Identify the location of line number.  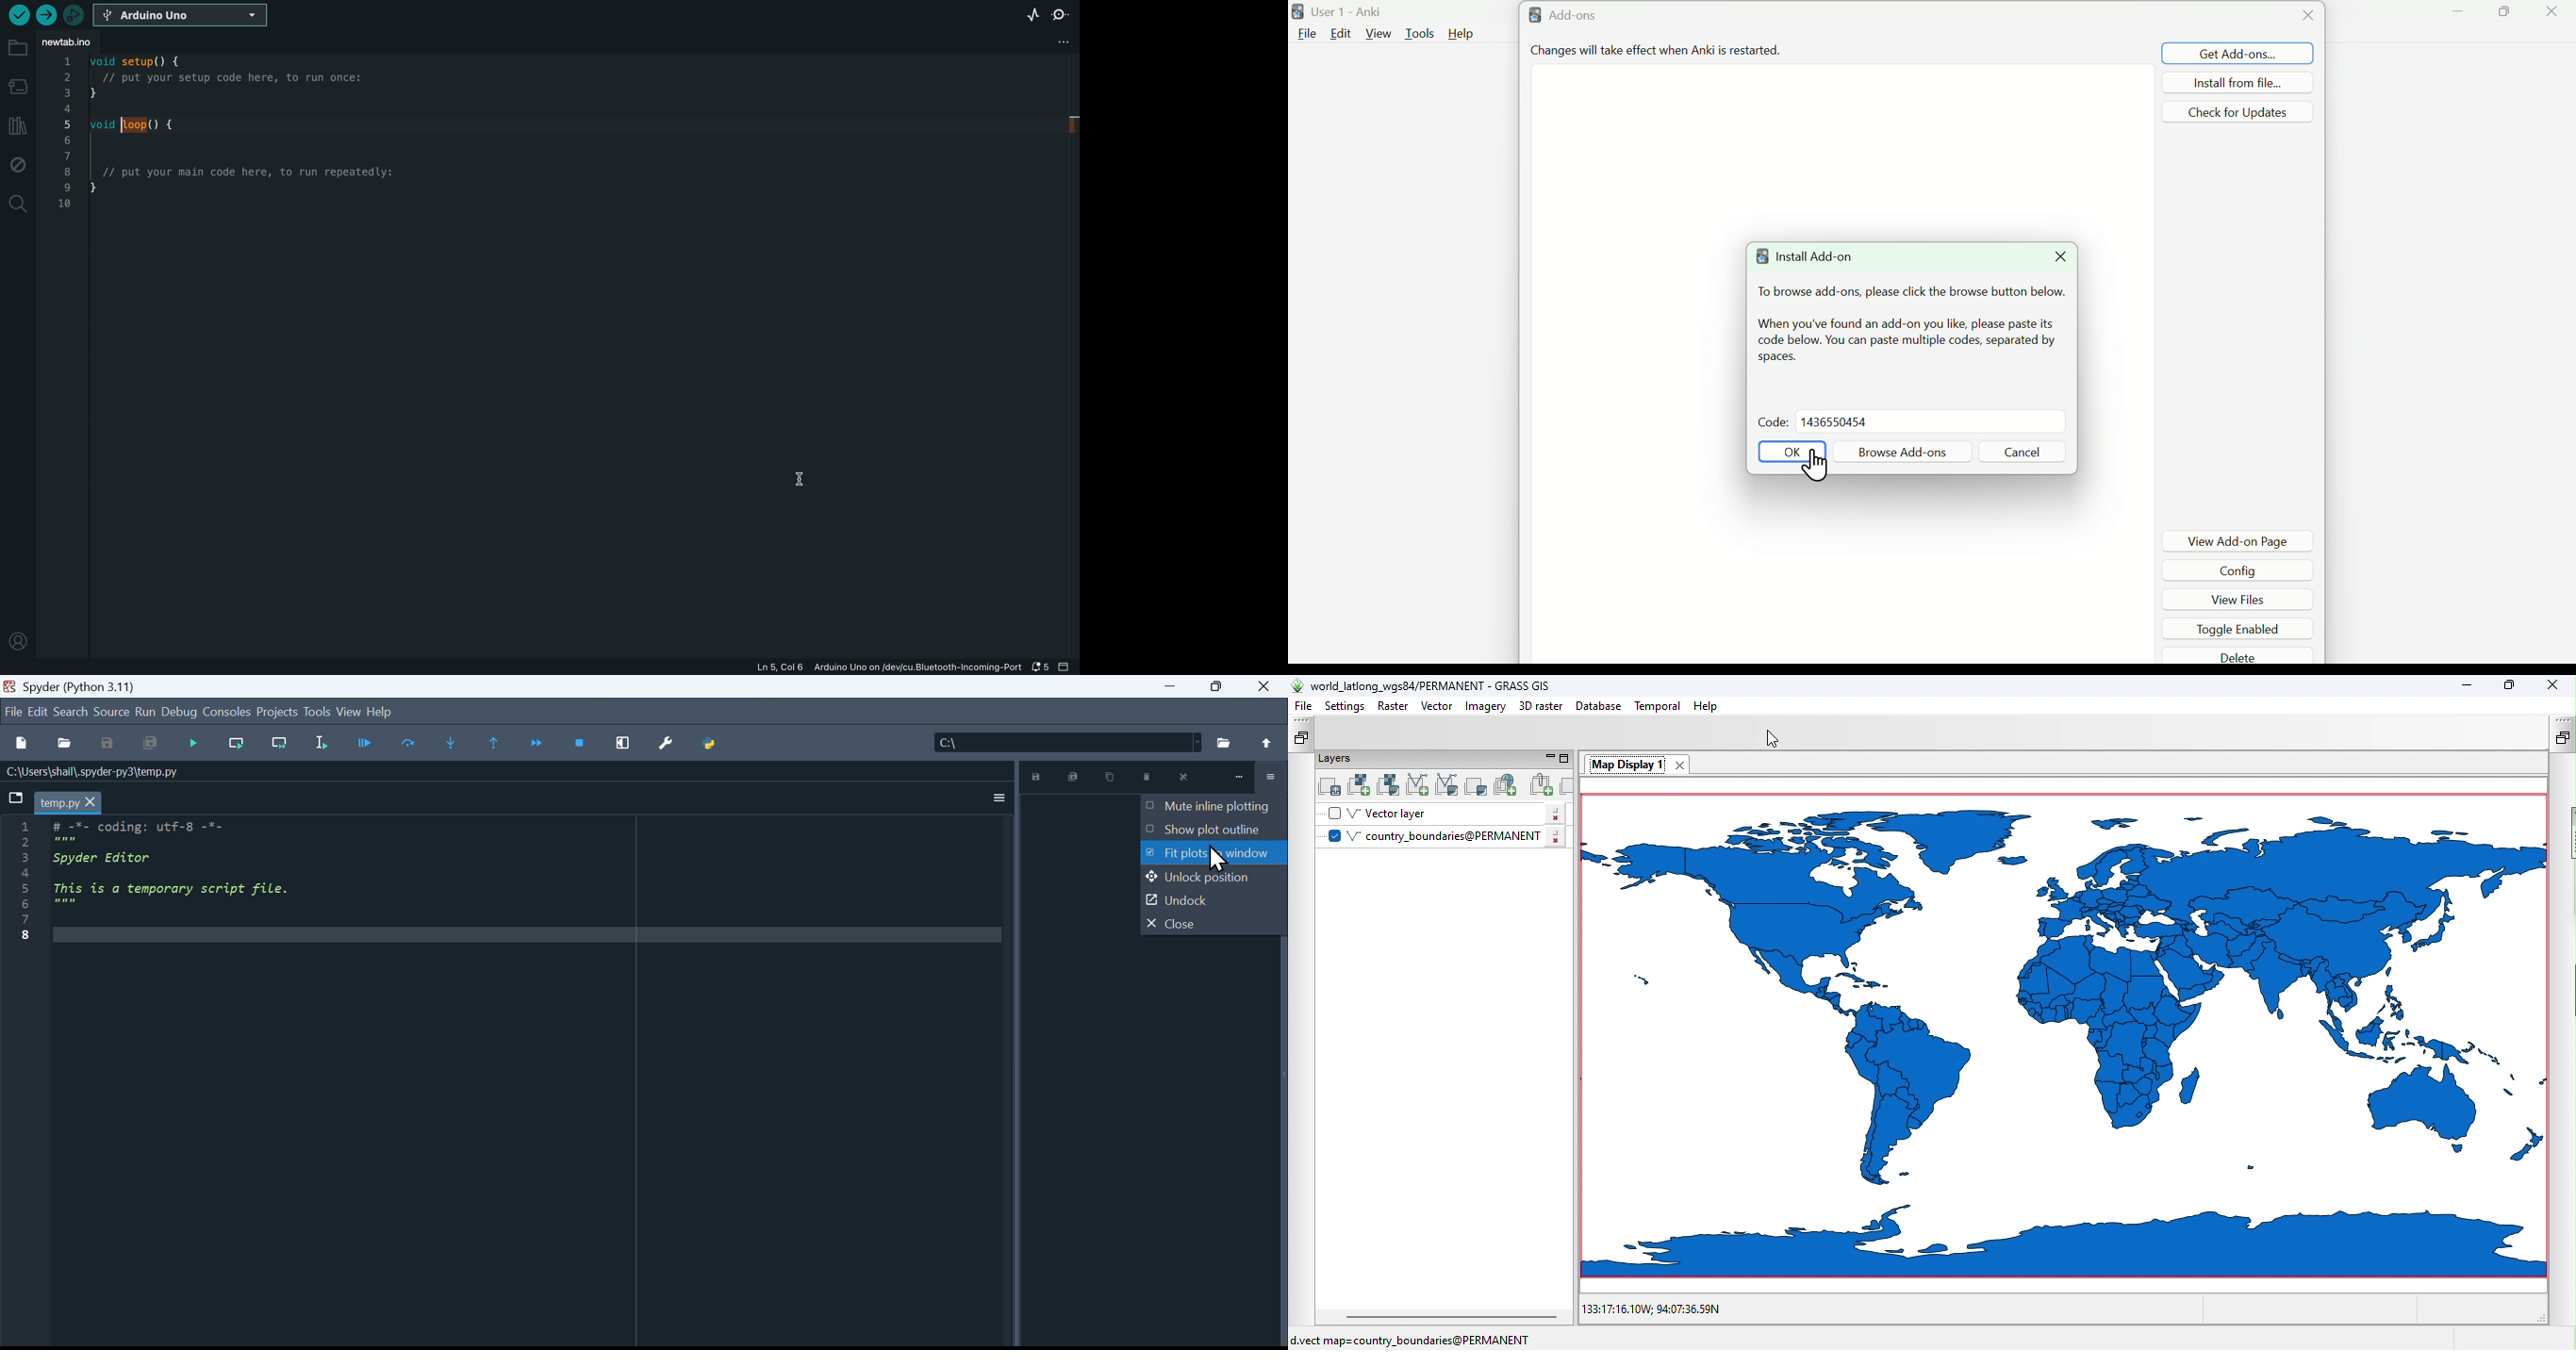
(30, 887).